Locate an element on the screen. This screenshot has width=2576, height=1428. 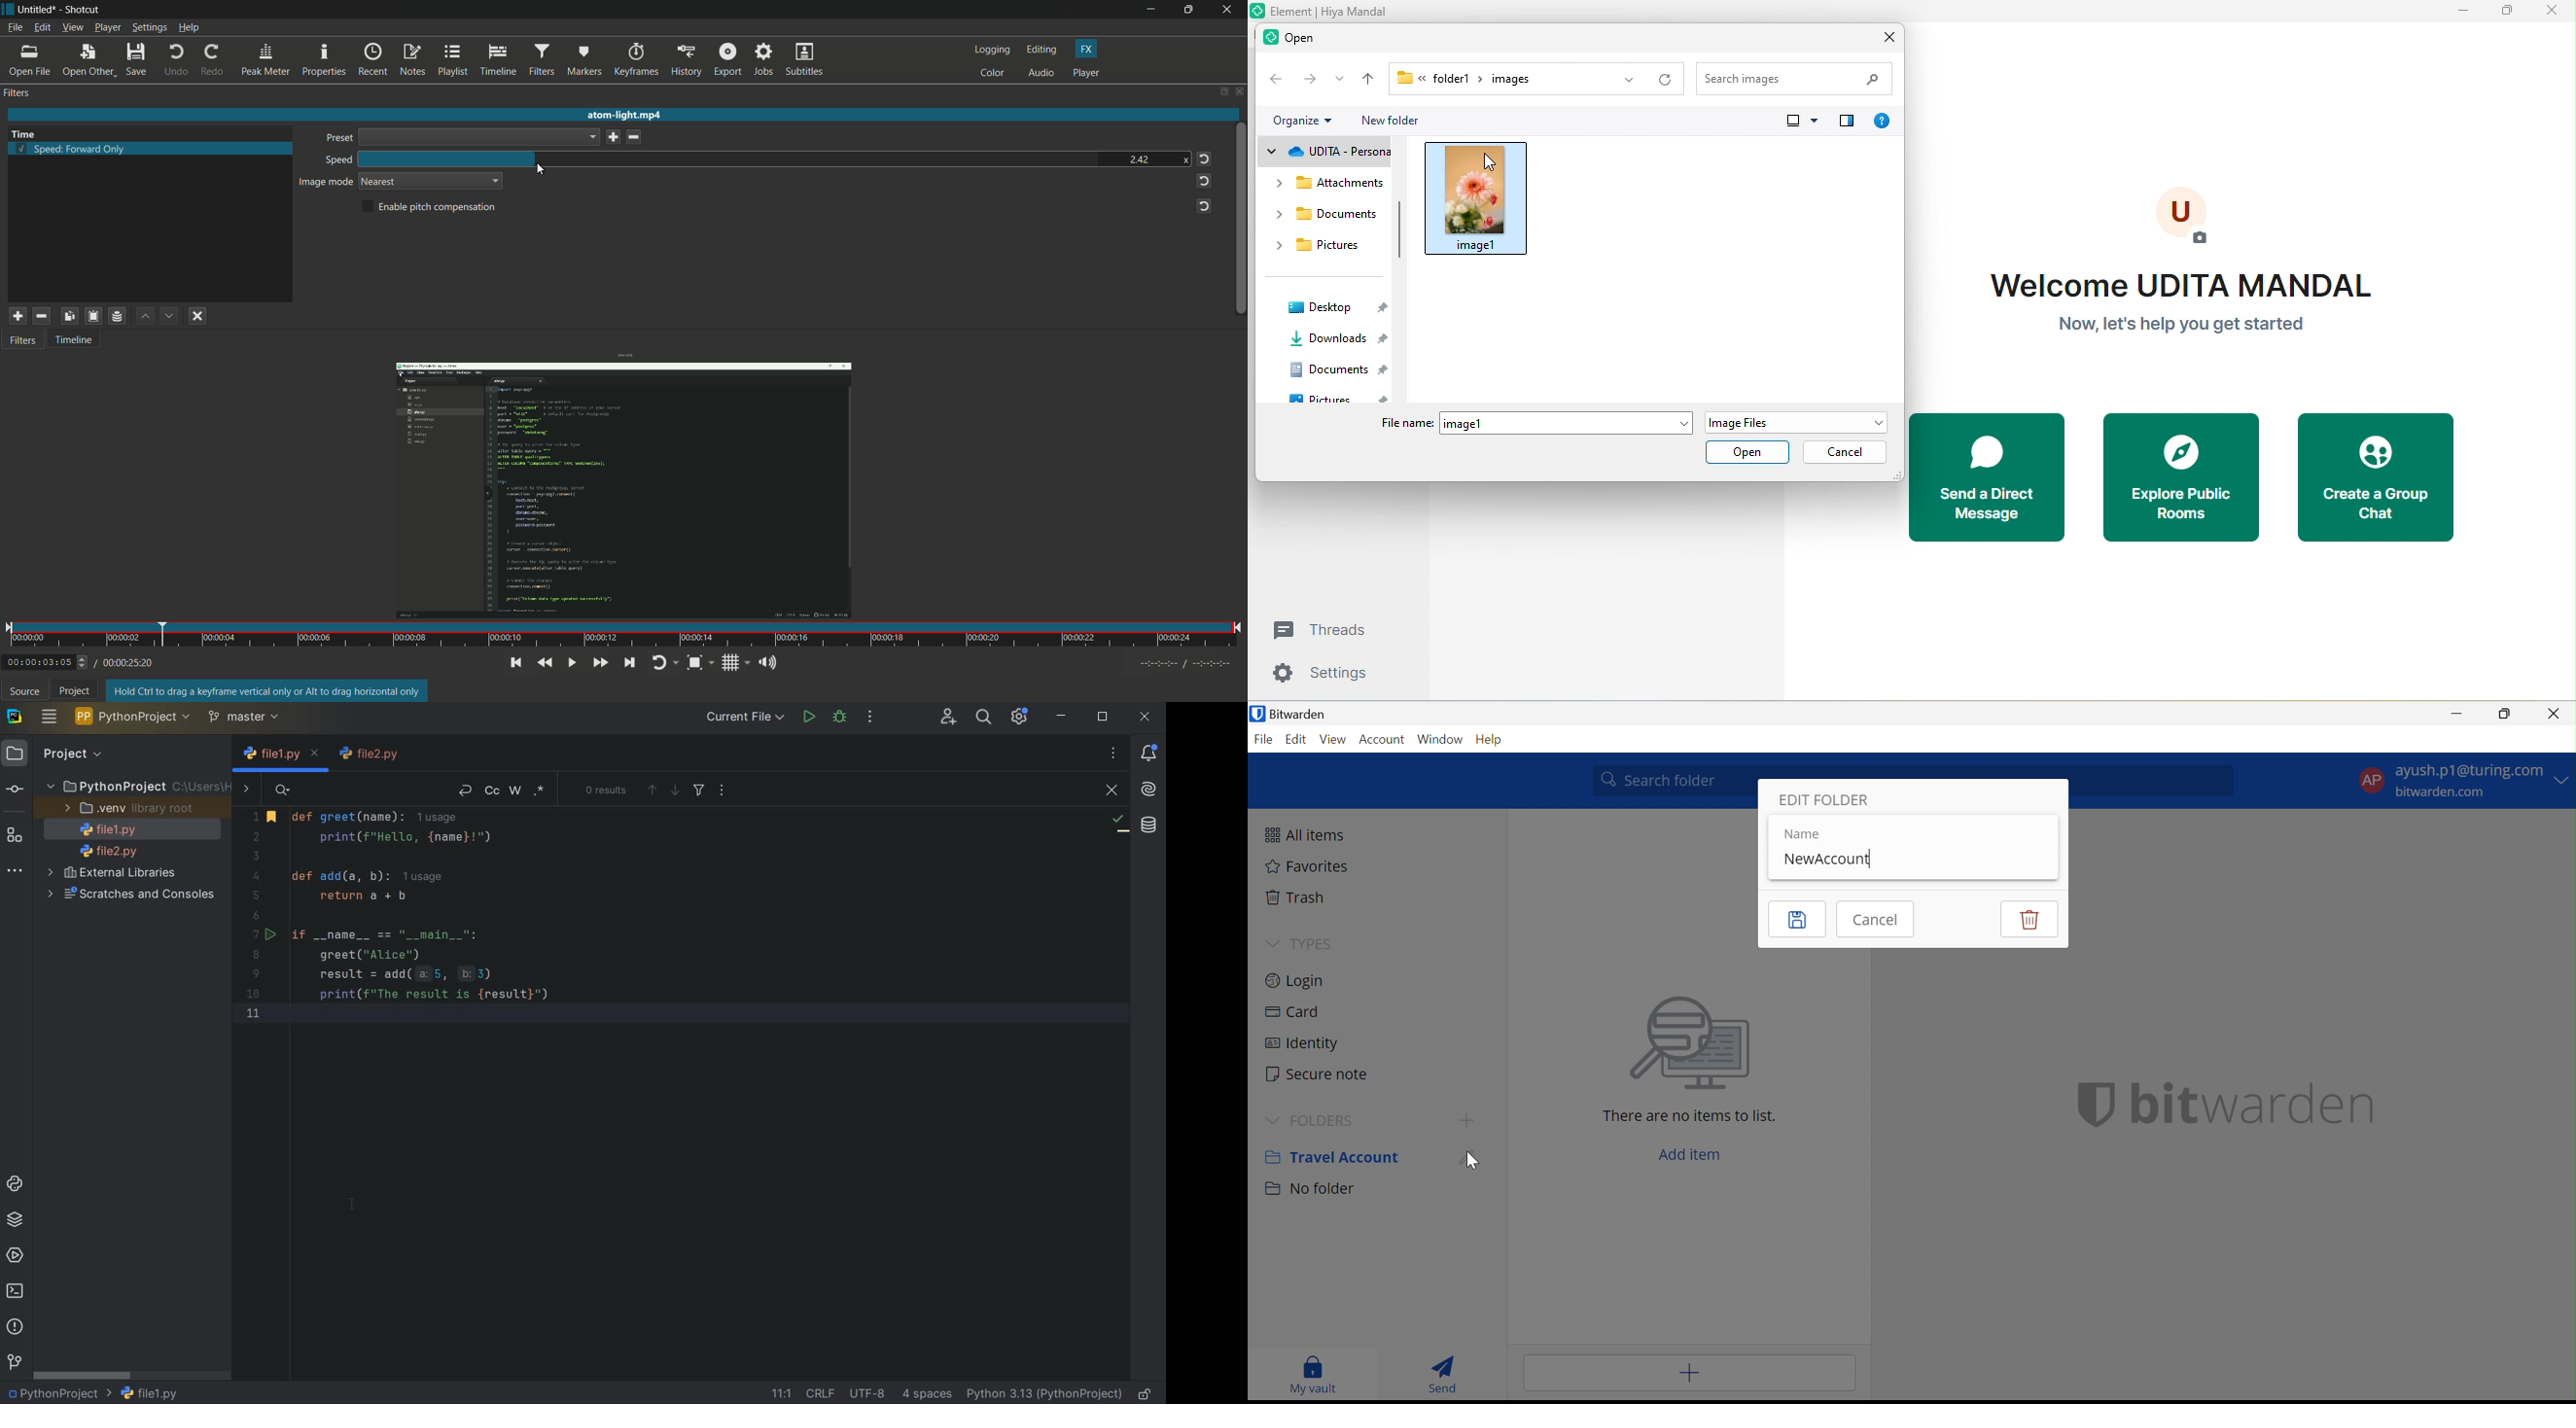
SCRATCHES AND CONSOLES is located at coordinates (132, 896).